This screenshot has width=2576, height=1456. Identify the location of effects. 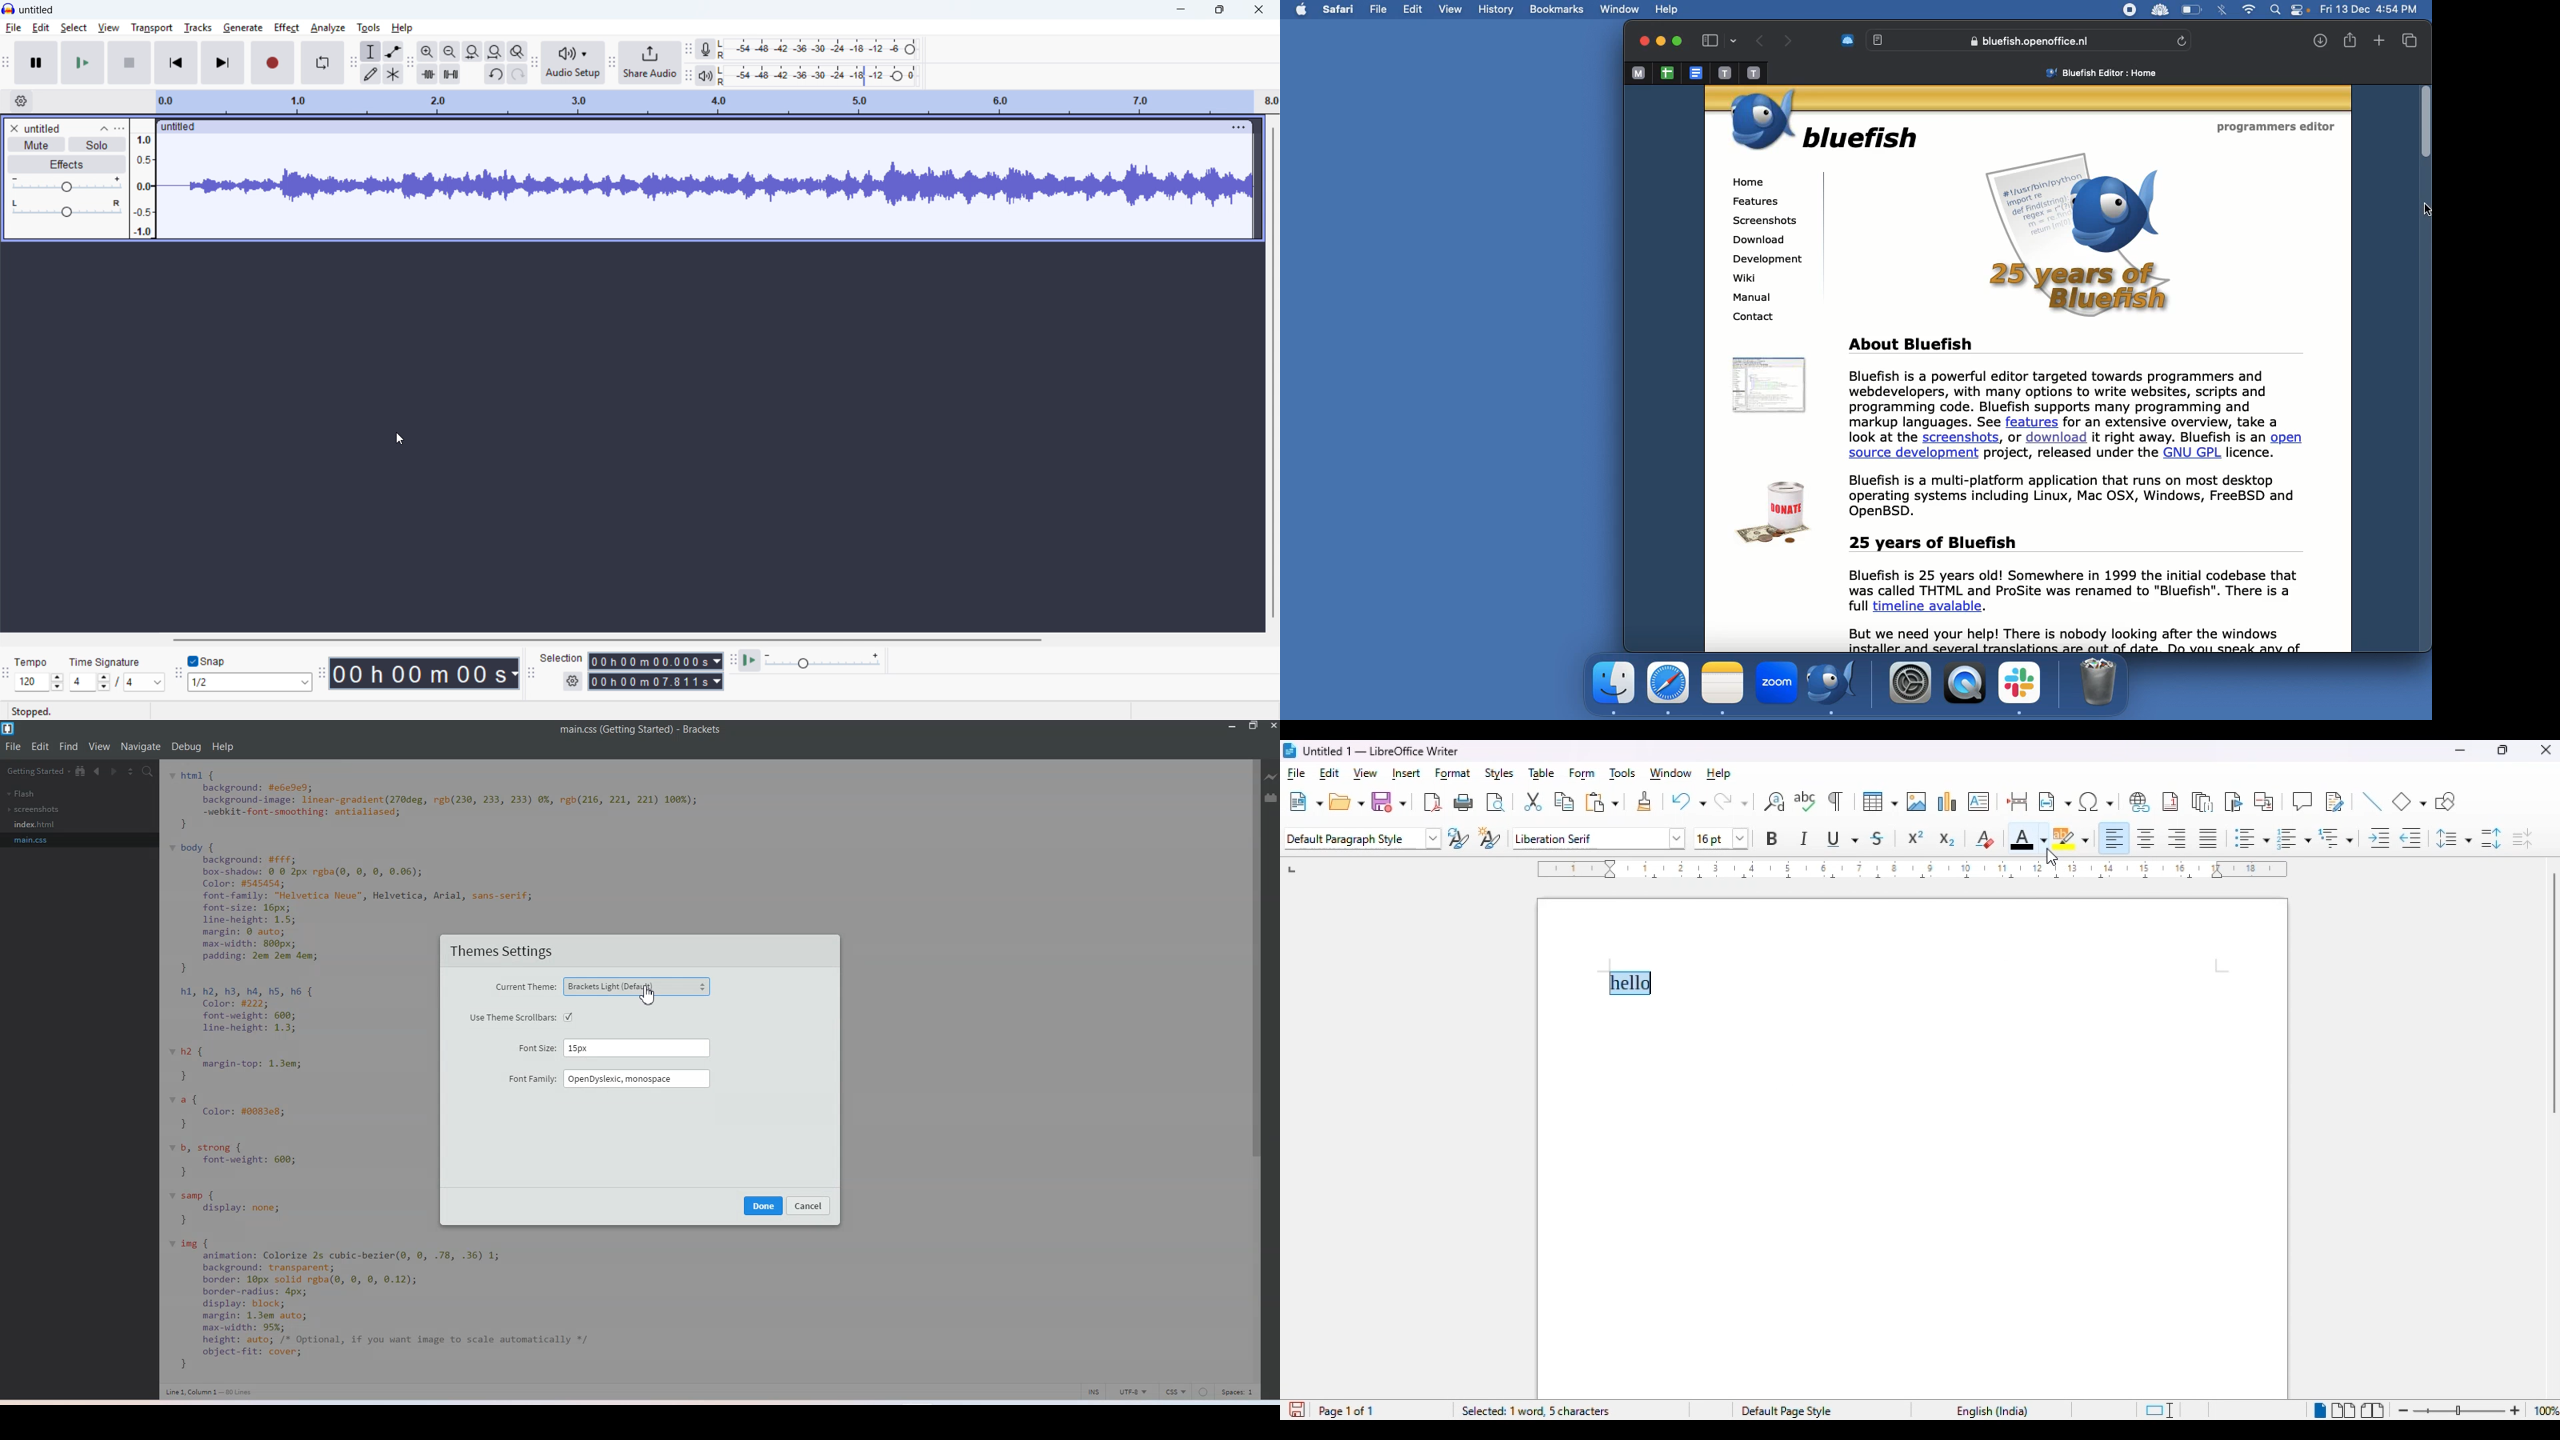
(67, 165).